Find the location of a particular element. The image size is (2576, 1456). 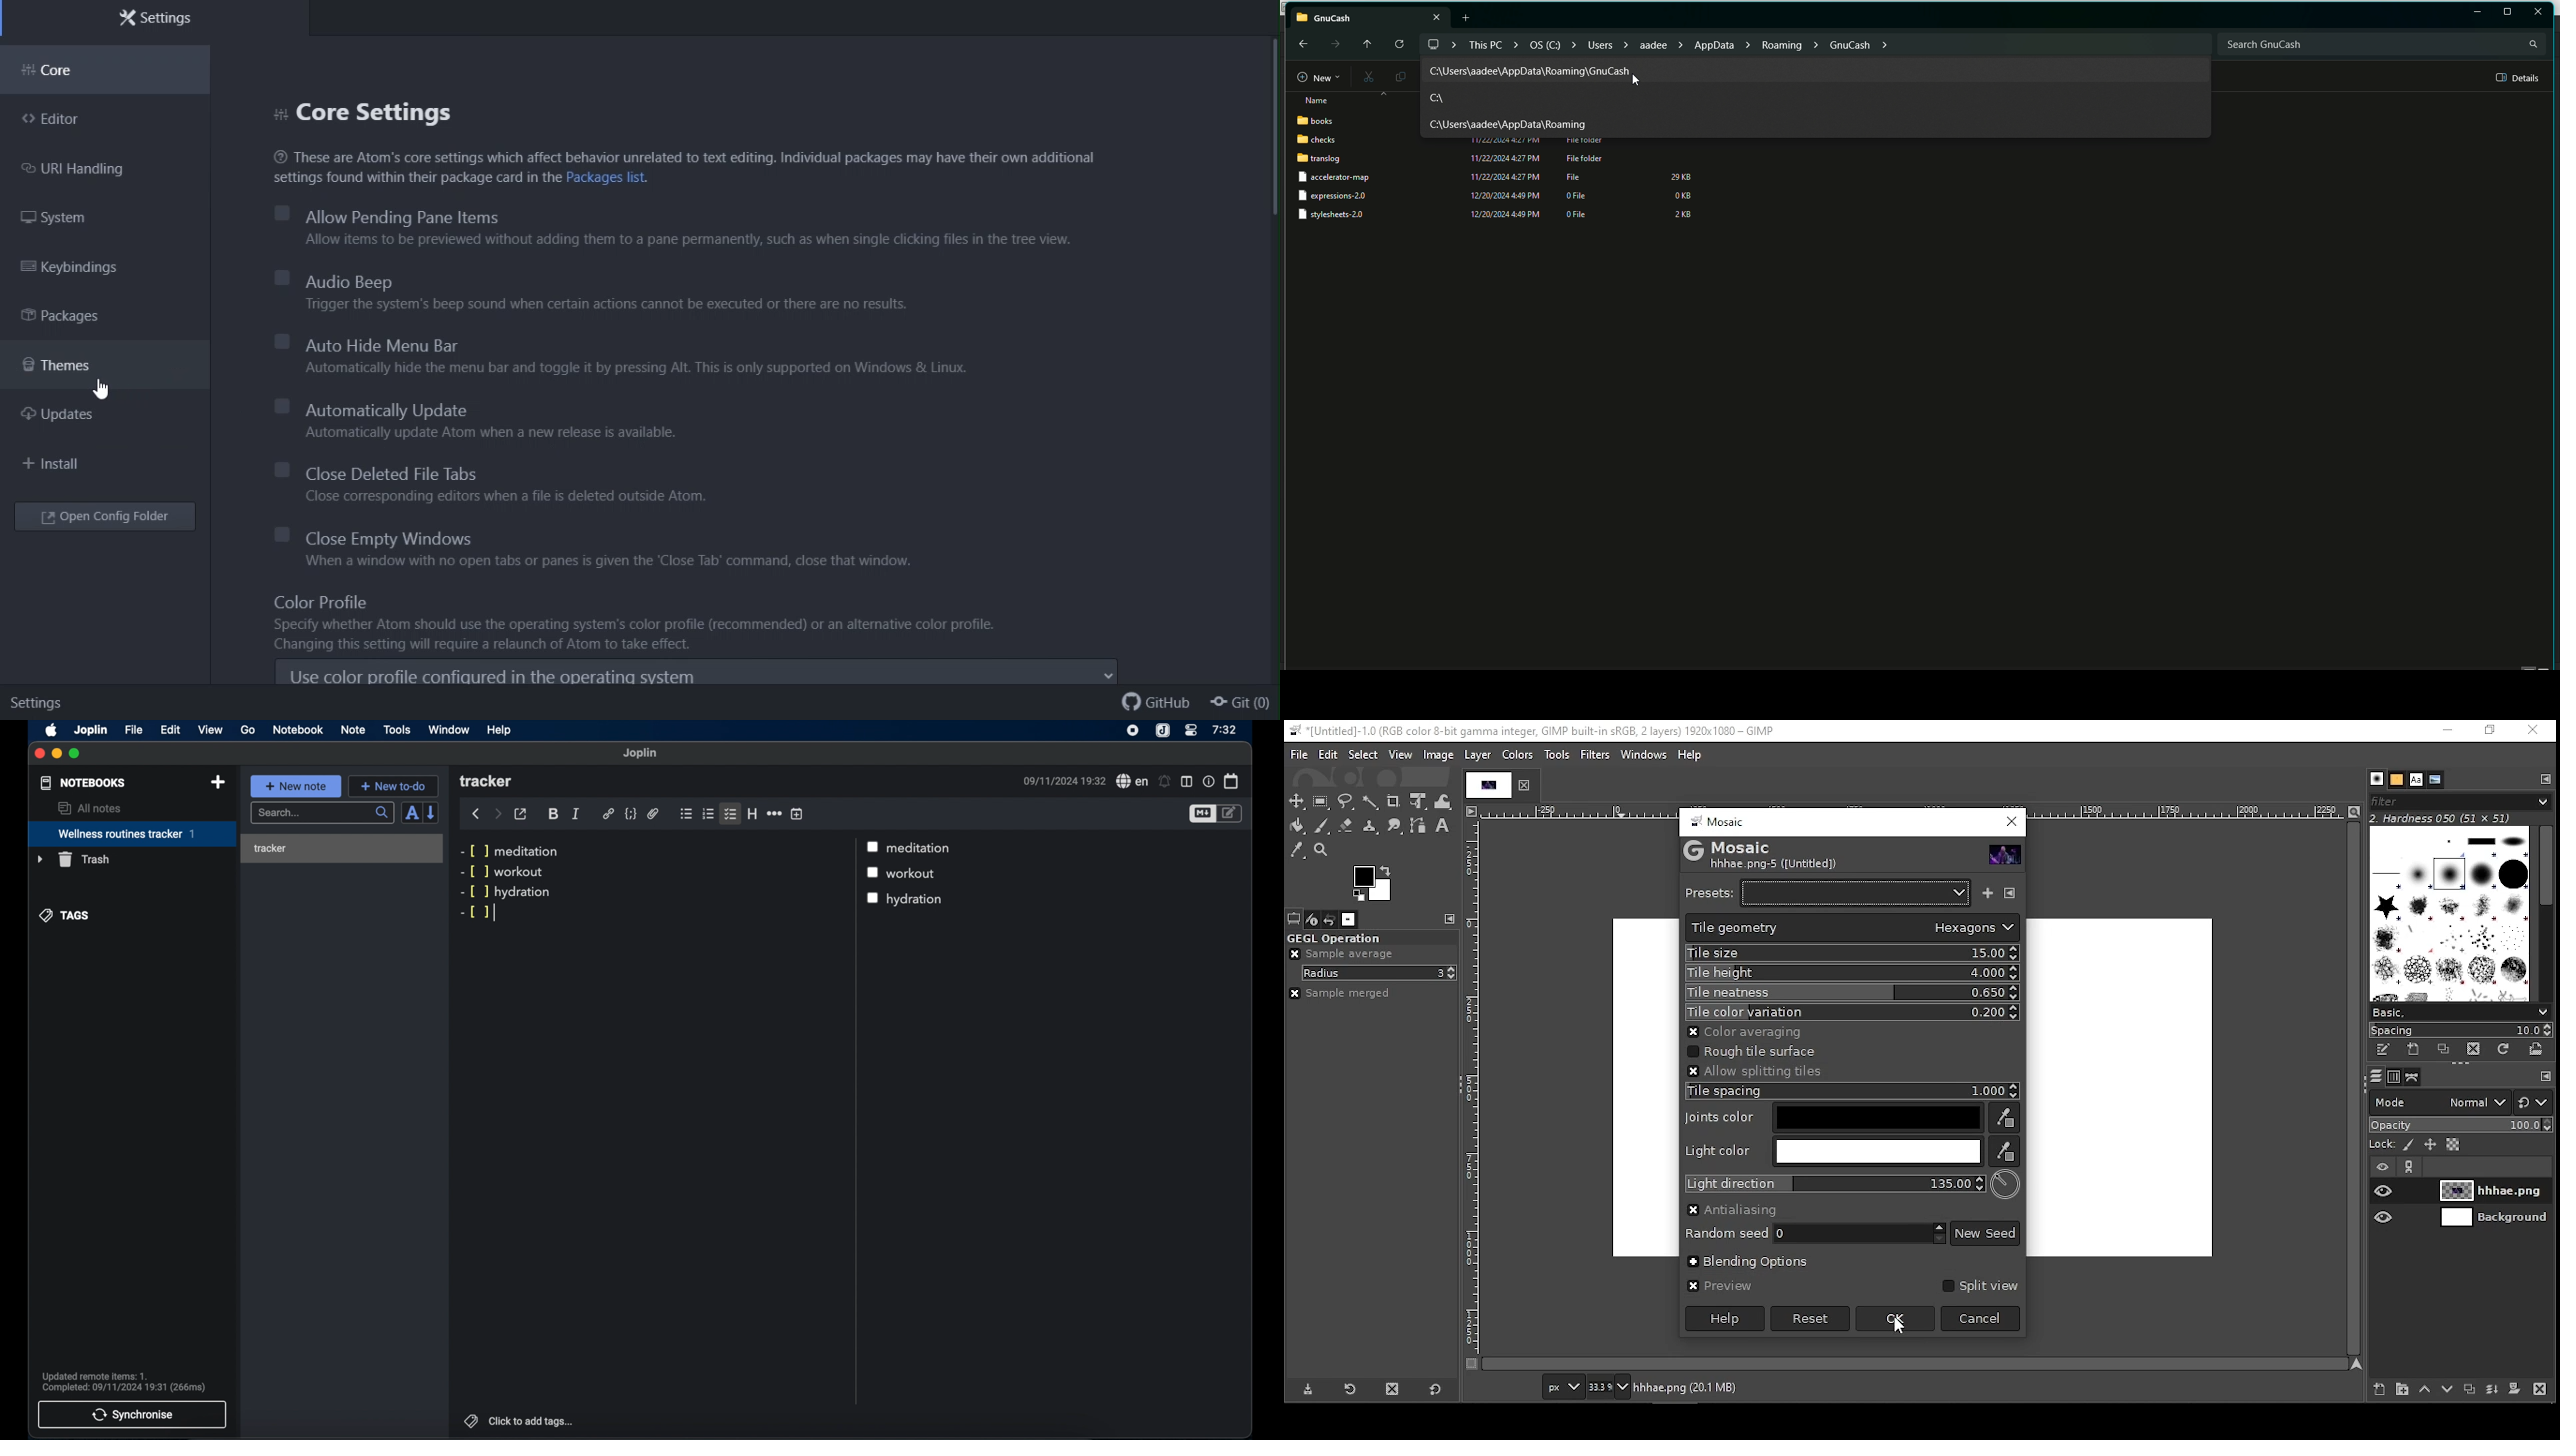

allow splitting tiles is located at coordinates (1747, 1031).